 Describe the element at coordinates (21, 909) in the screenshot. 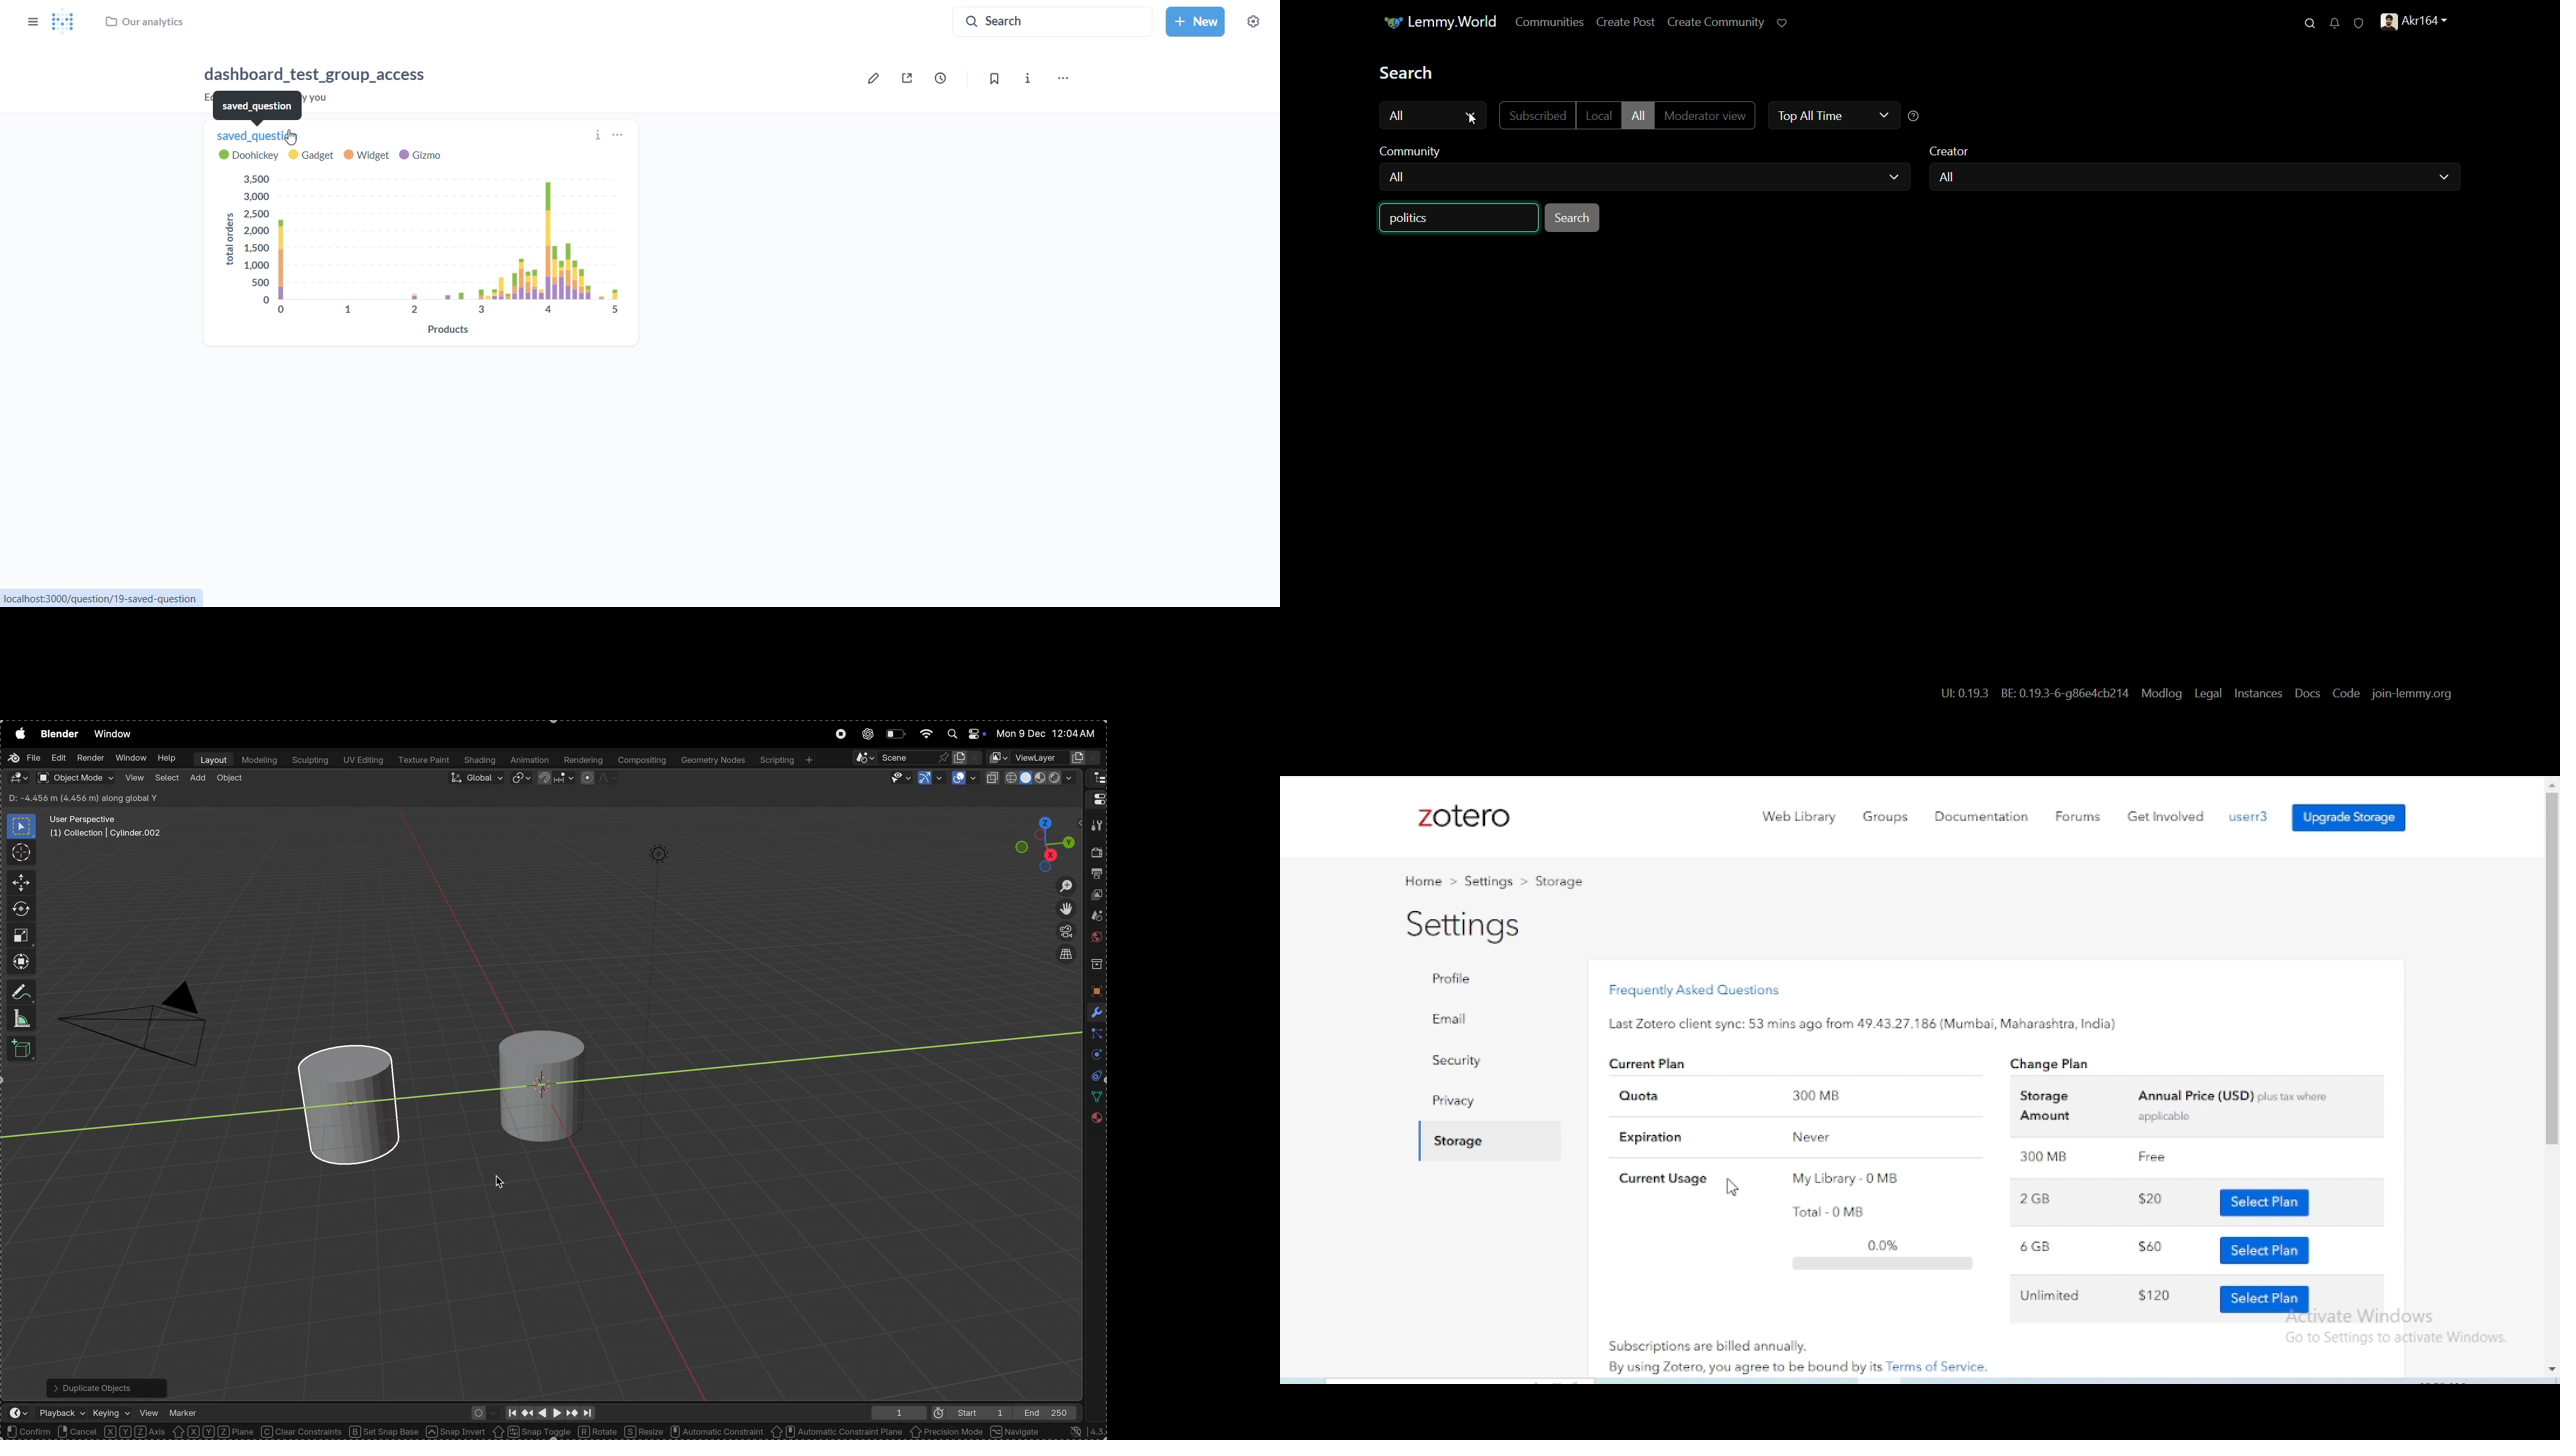

I see `rotate` at that location.